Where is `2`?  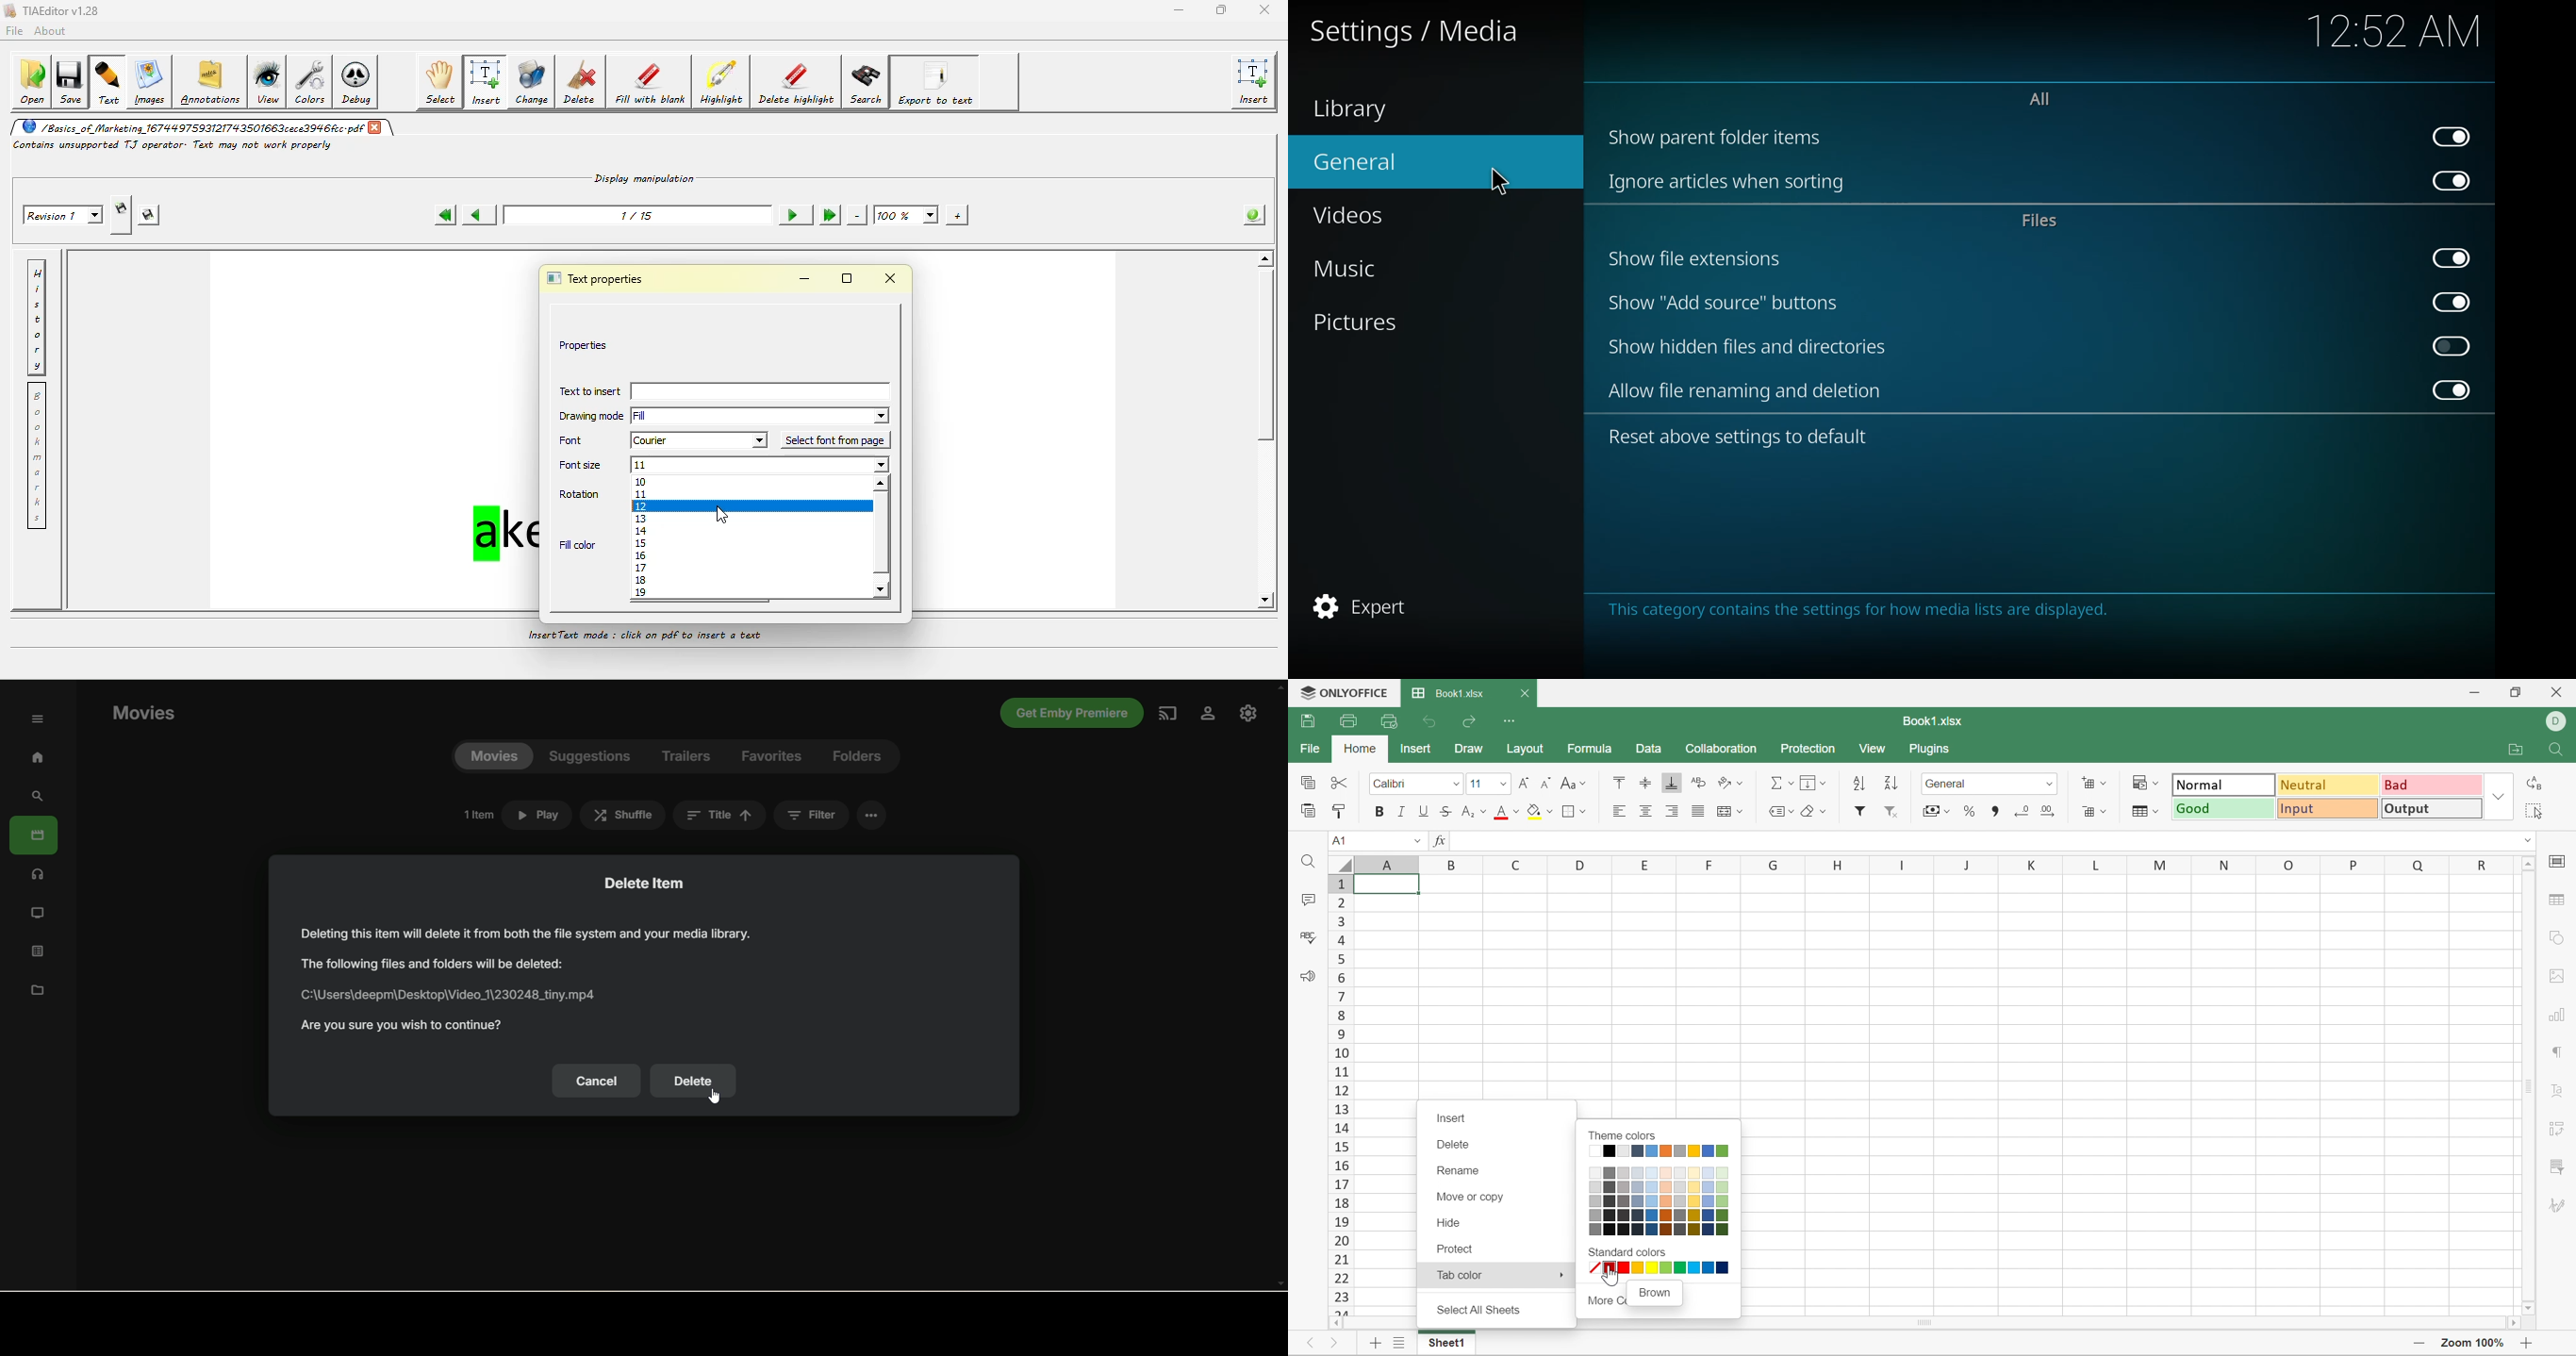 2 is located at coordinates (1340, 903).